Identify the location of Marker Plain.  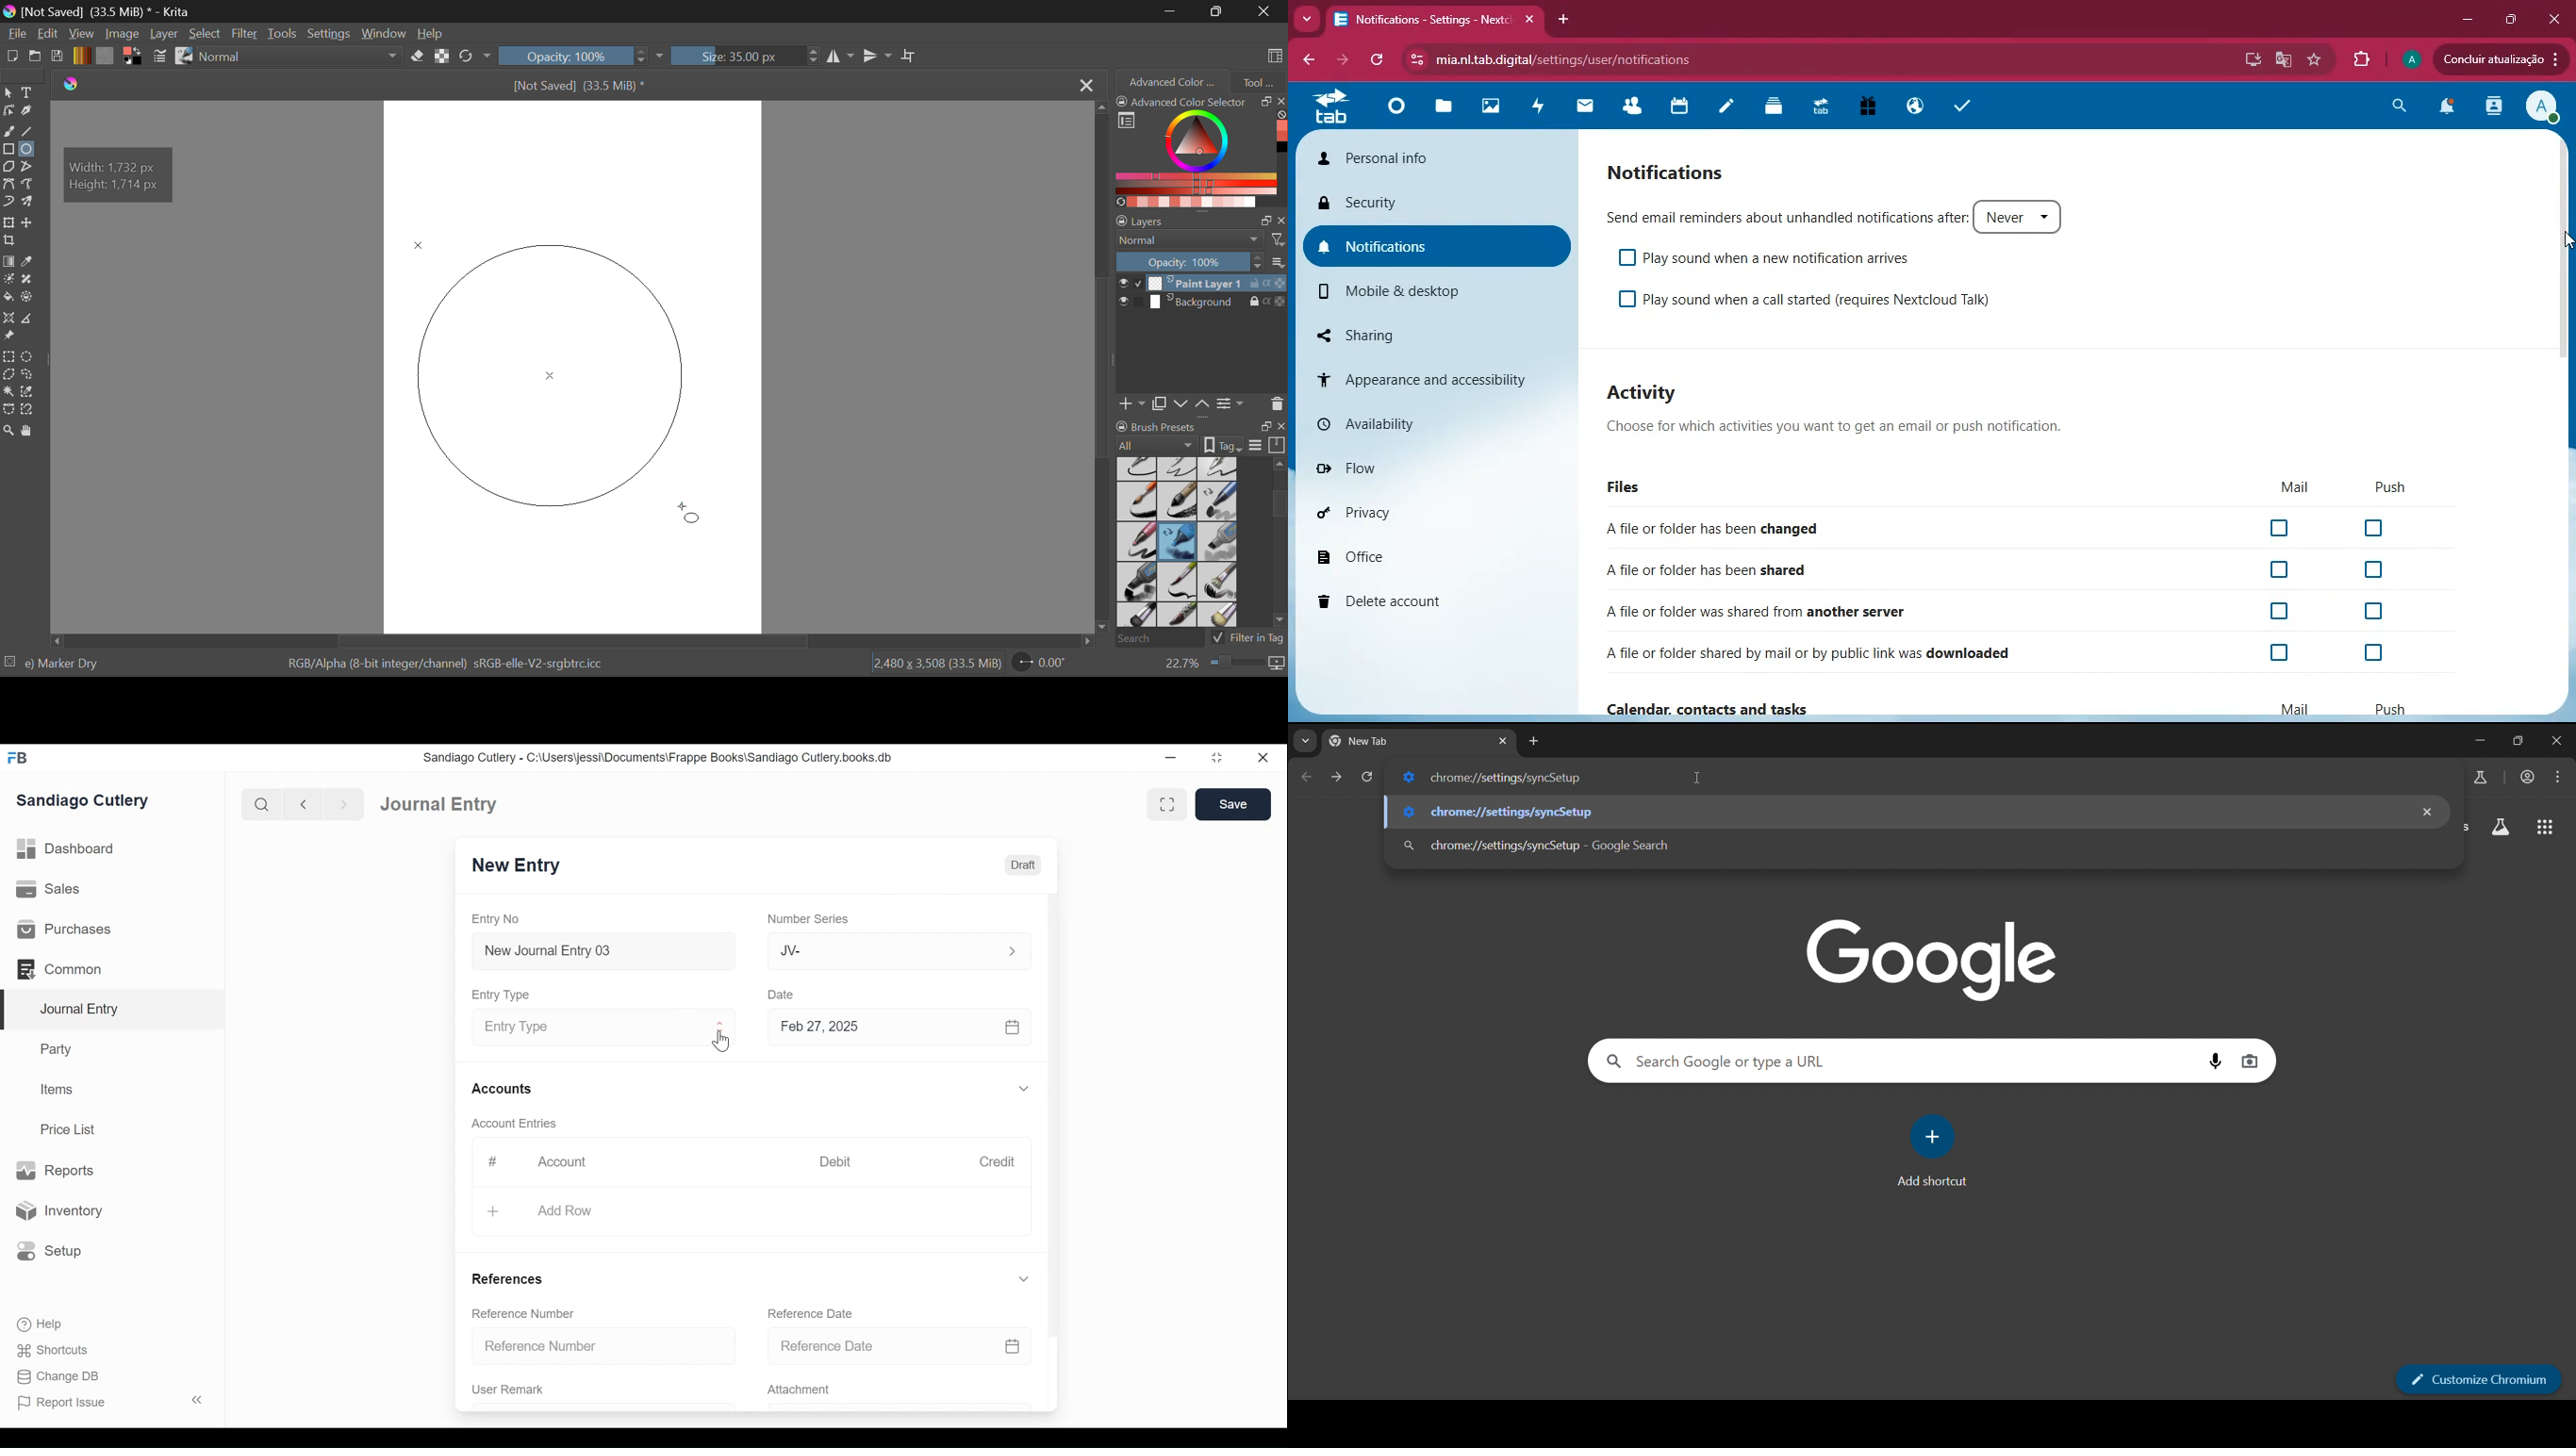
(1136, 583).